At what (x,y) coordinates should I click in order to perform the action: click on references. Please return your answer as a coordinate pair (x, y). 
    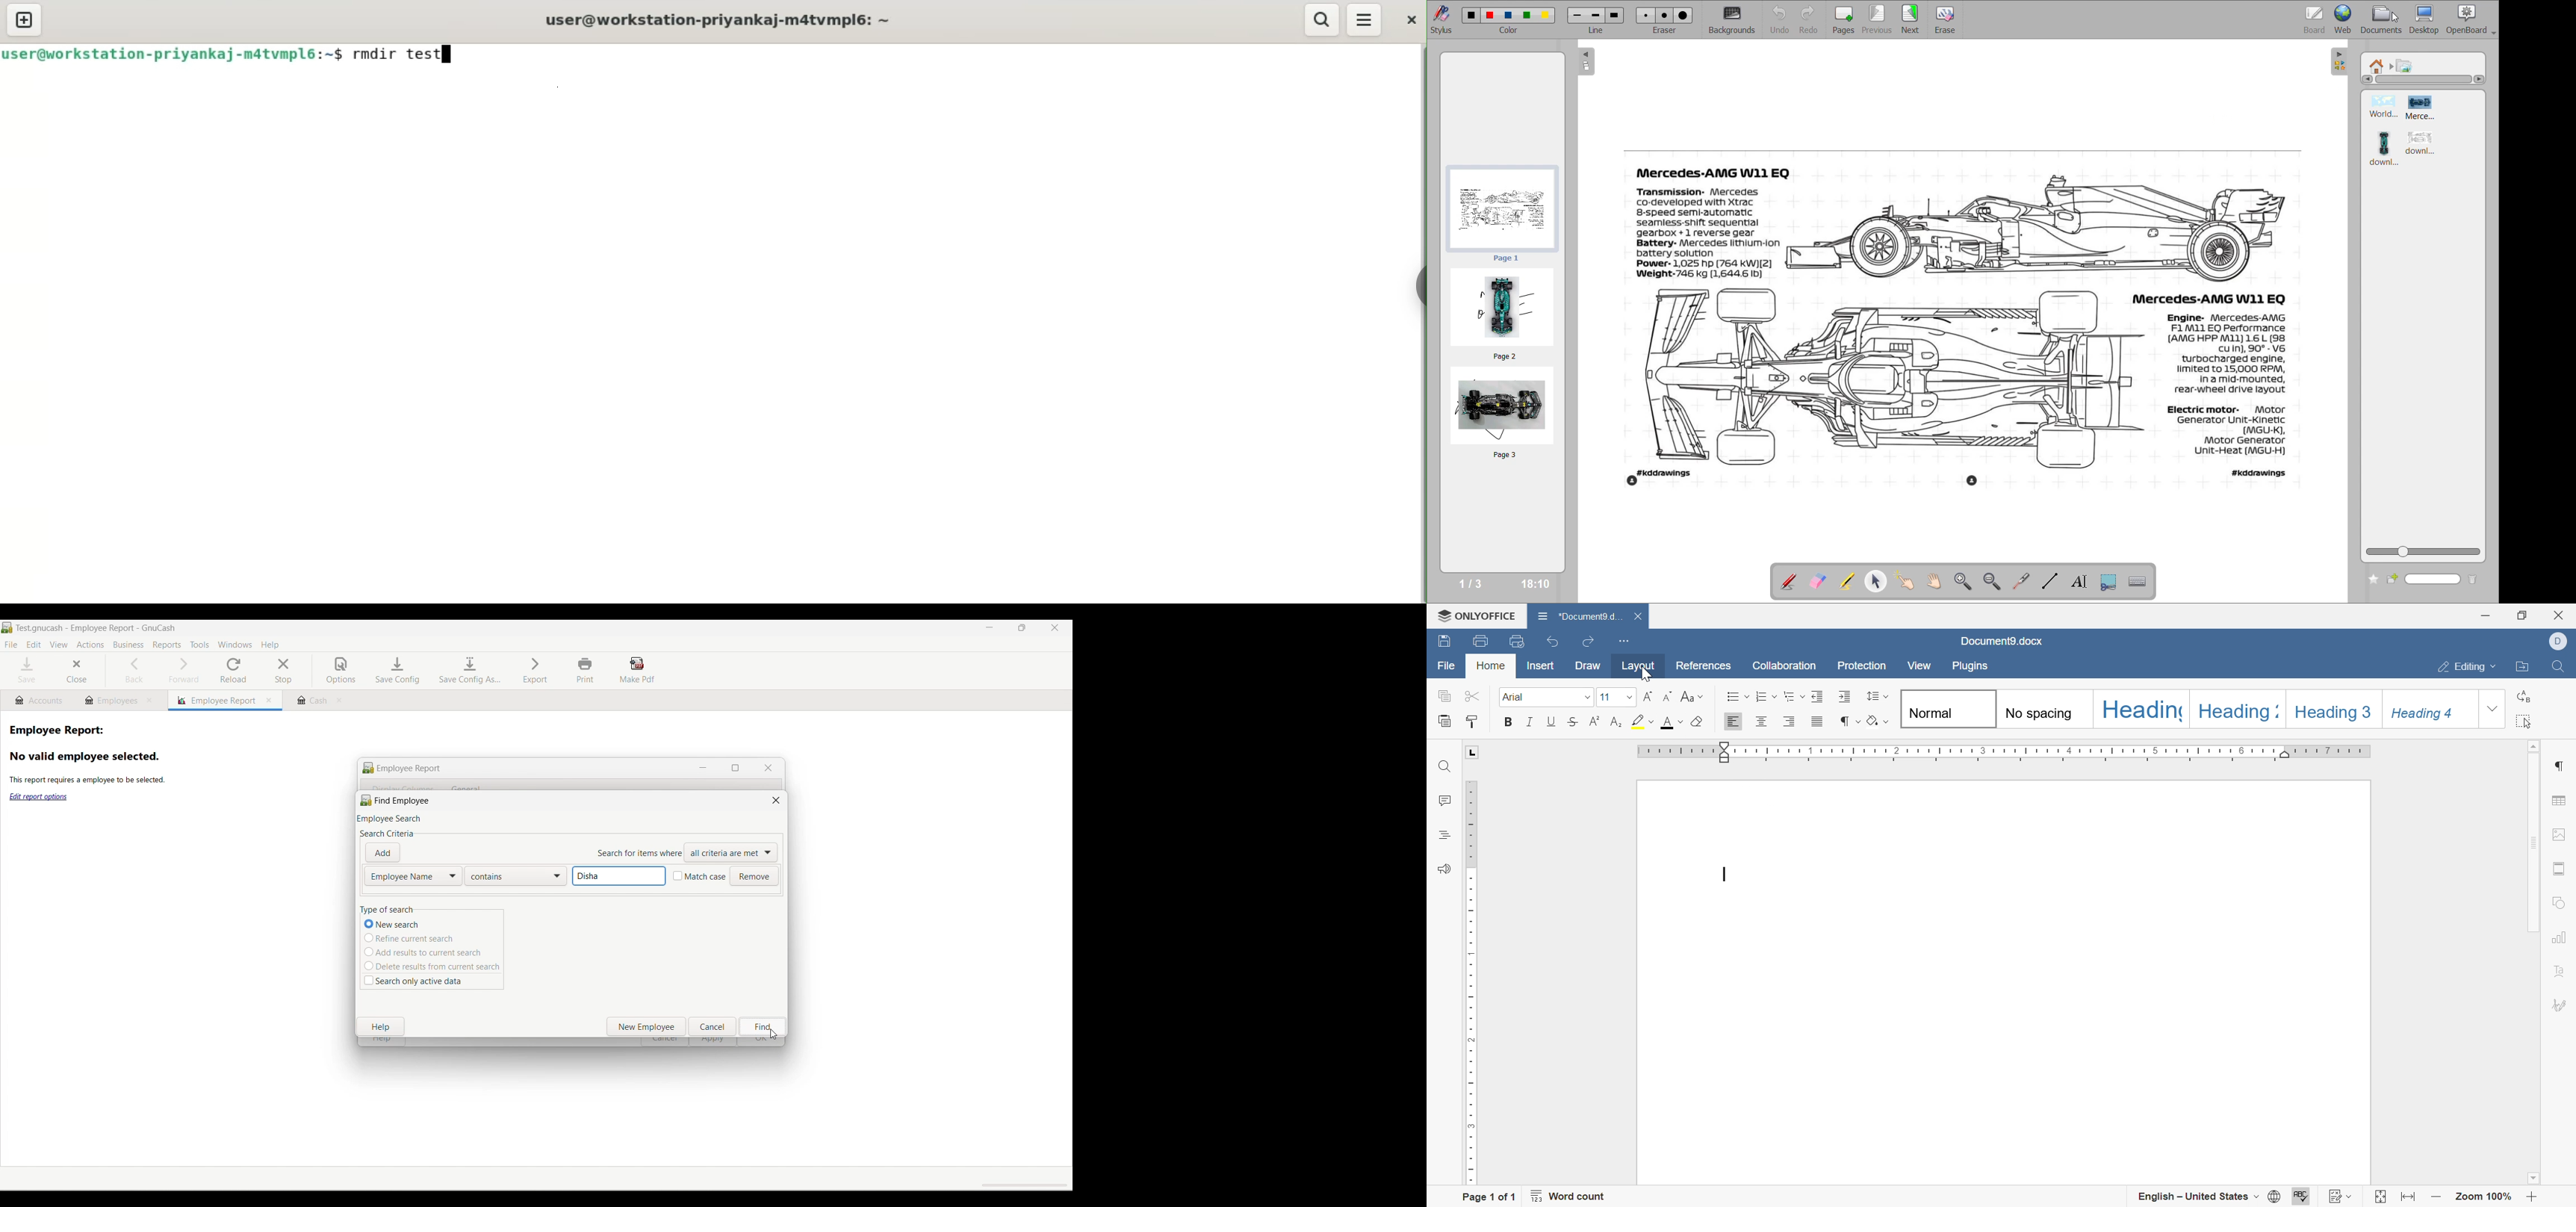
    Looking at the image, I should click on (1705, 664).